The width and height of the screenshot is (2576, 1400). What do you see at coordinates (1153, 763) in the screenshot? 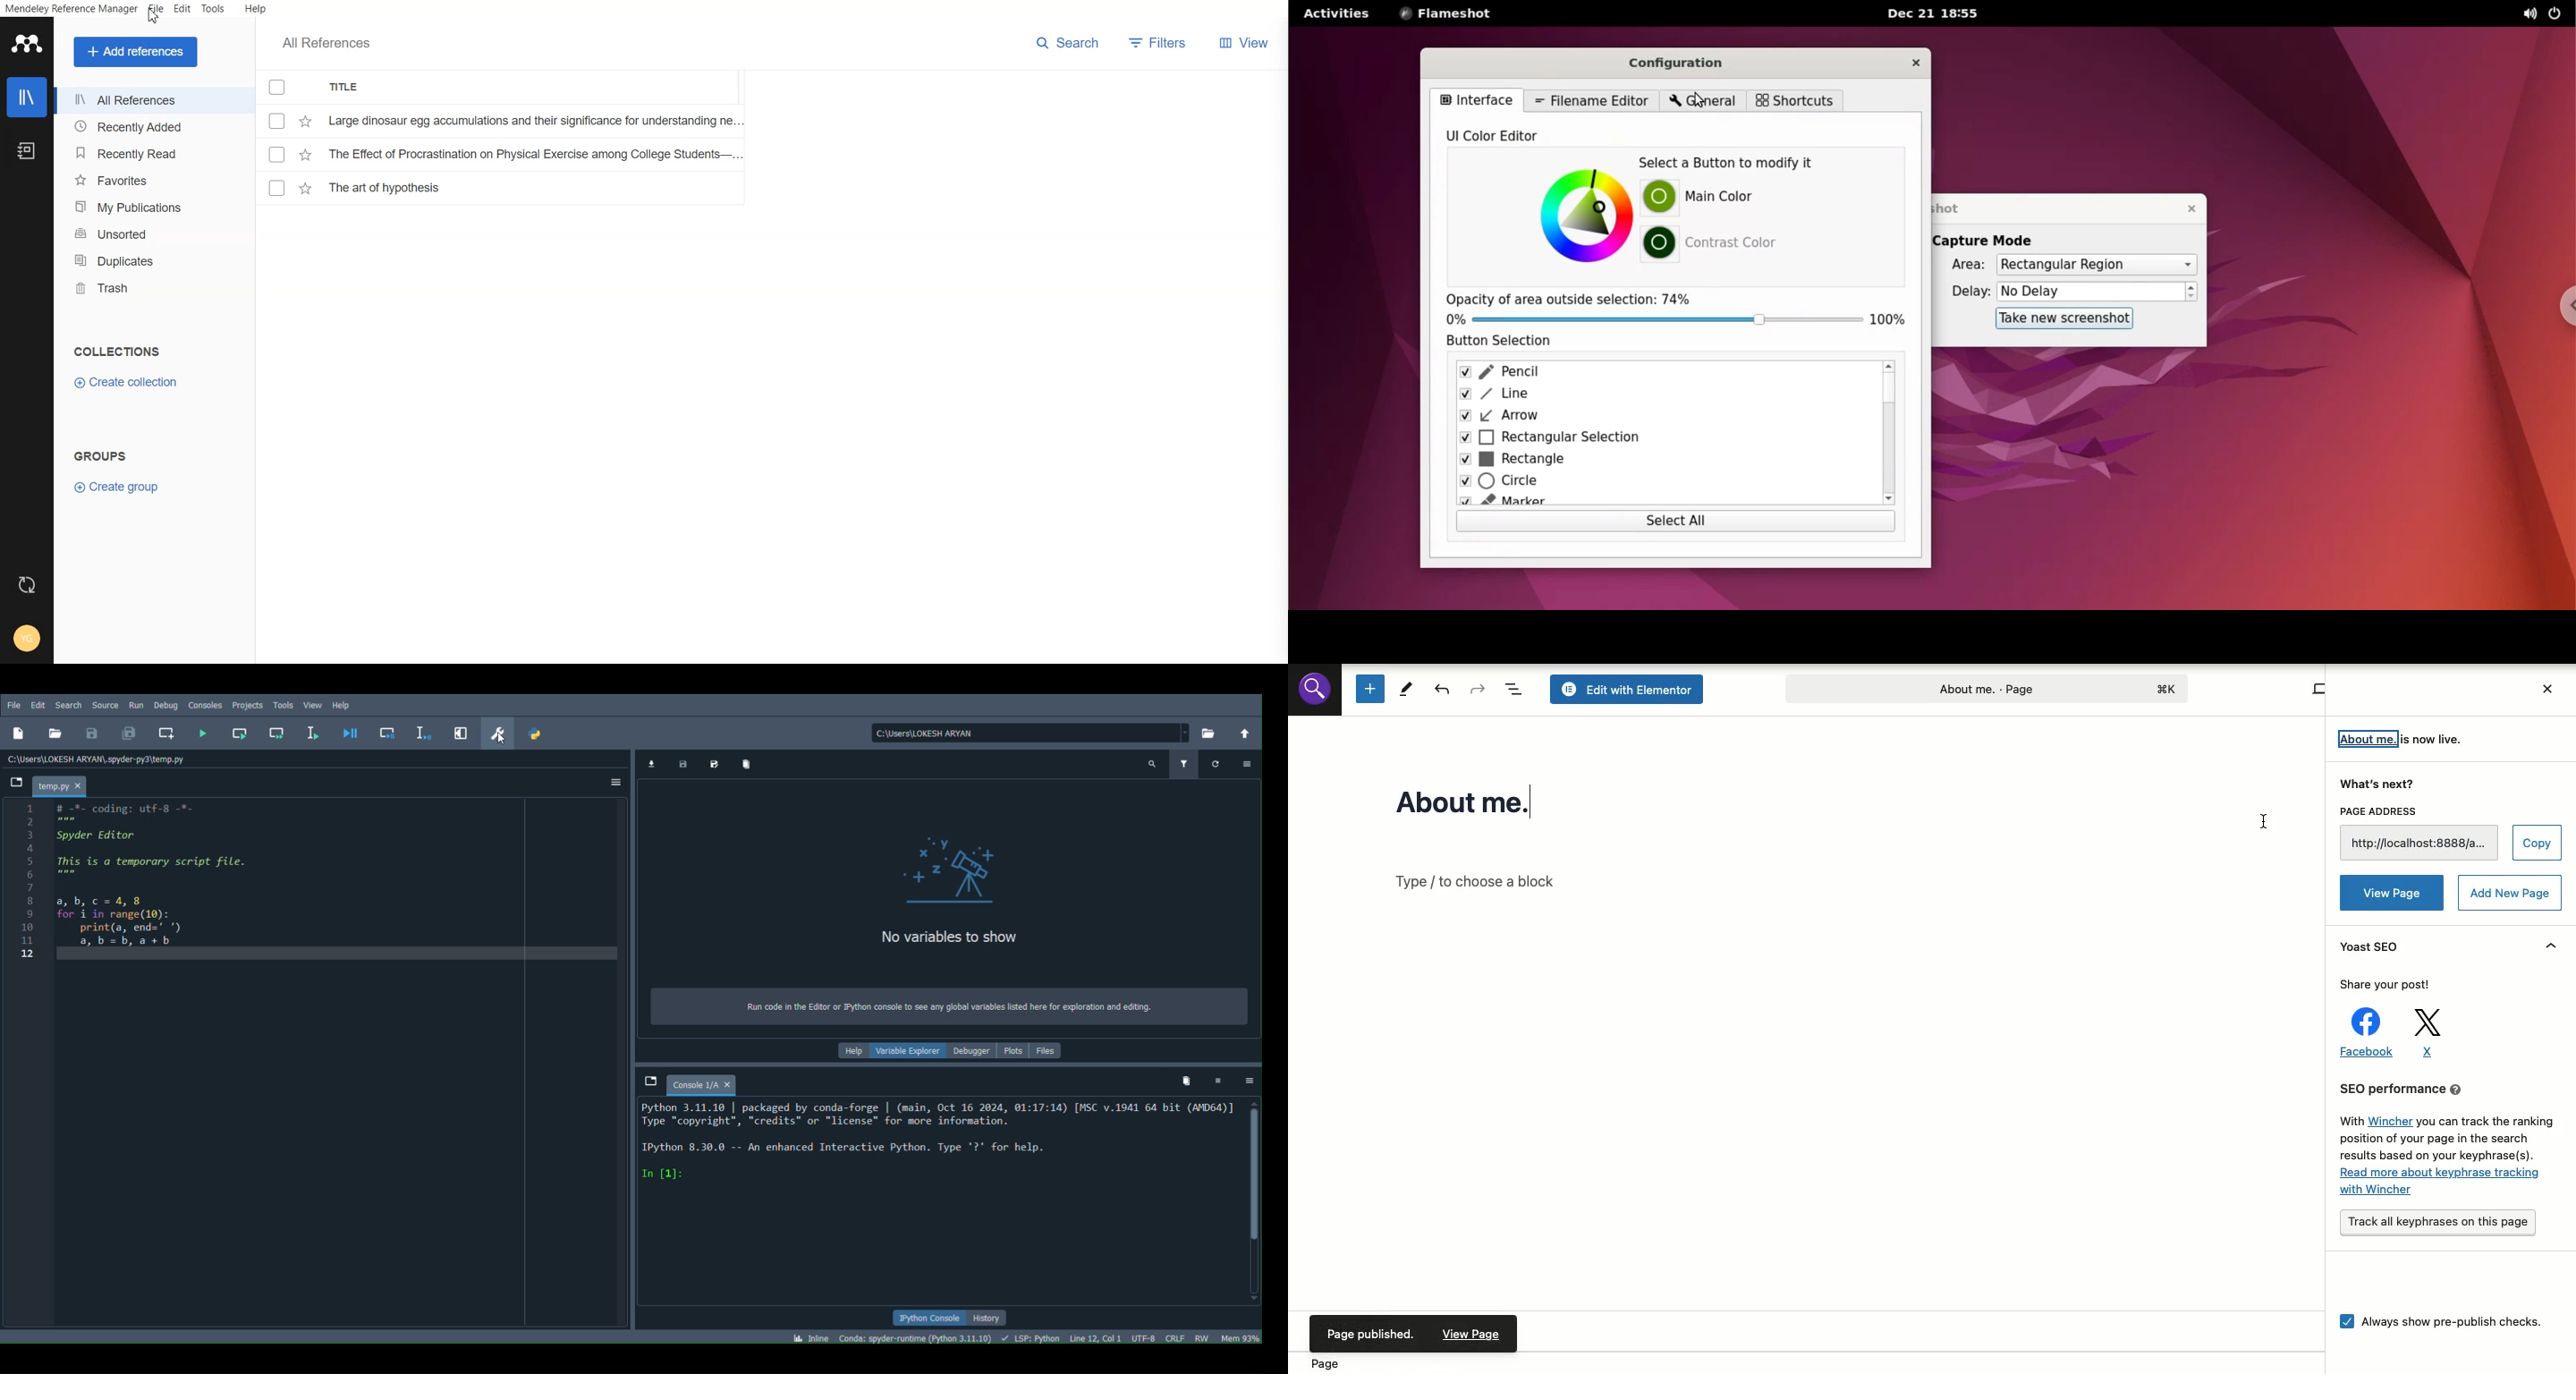
I see `Search variable names and types (Ctrl + F)` at bounding box center [1153, 763].